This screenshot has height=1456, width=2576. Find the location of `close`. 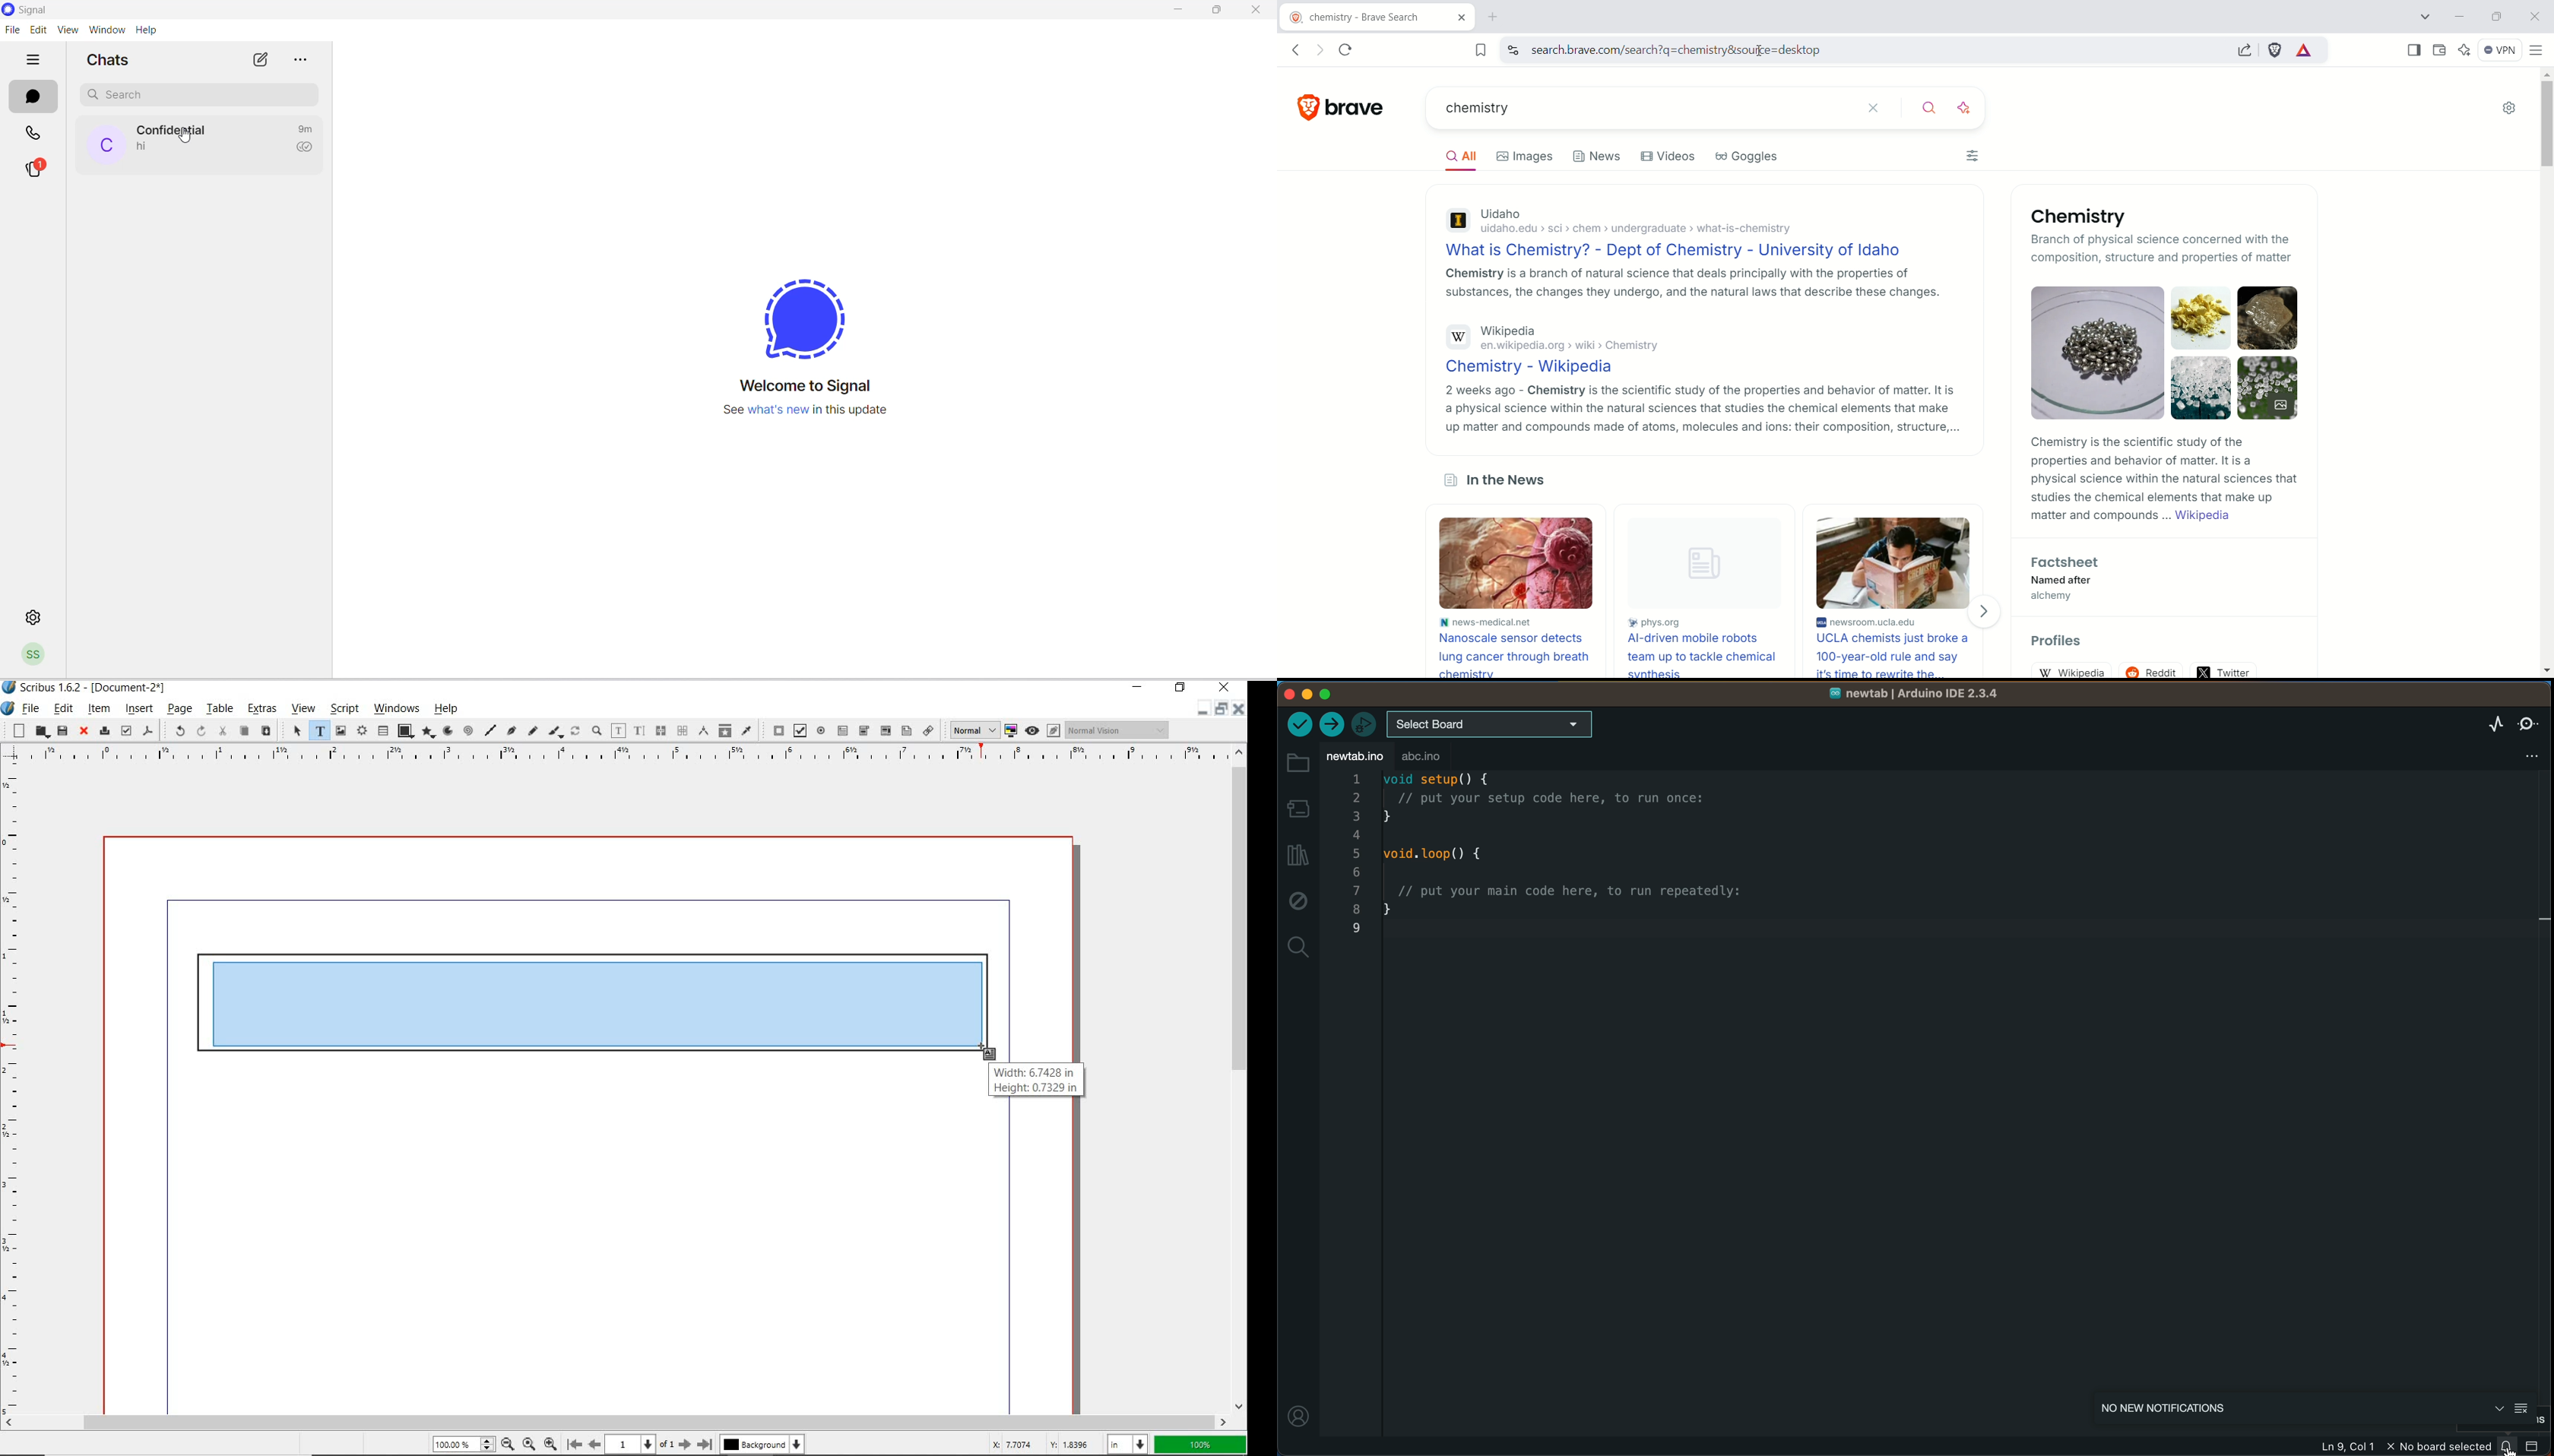

close is located at coordinates (1240, 710).